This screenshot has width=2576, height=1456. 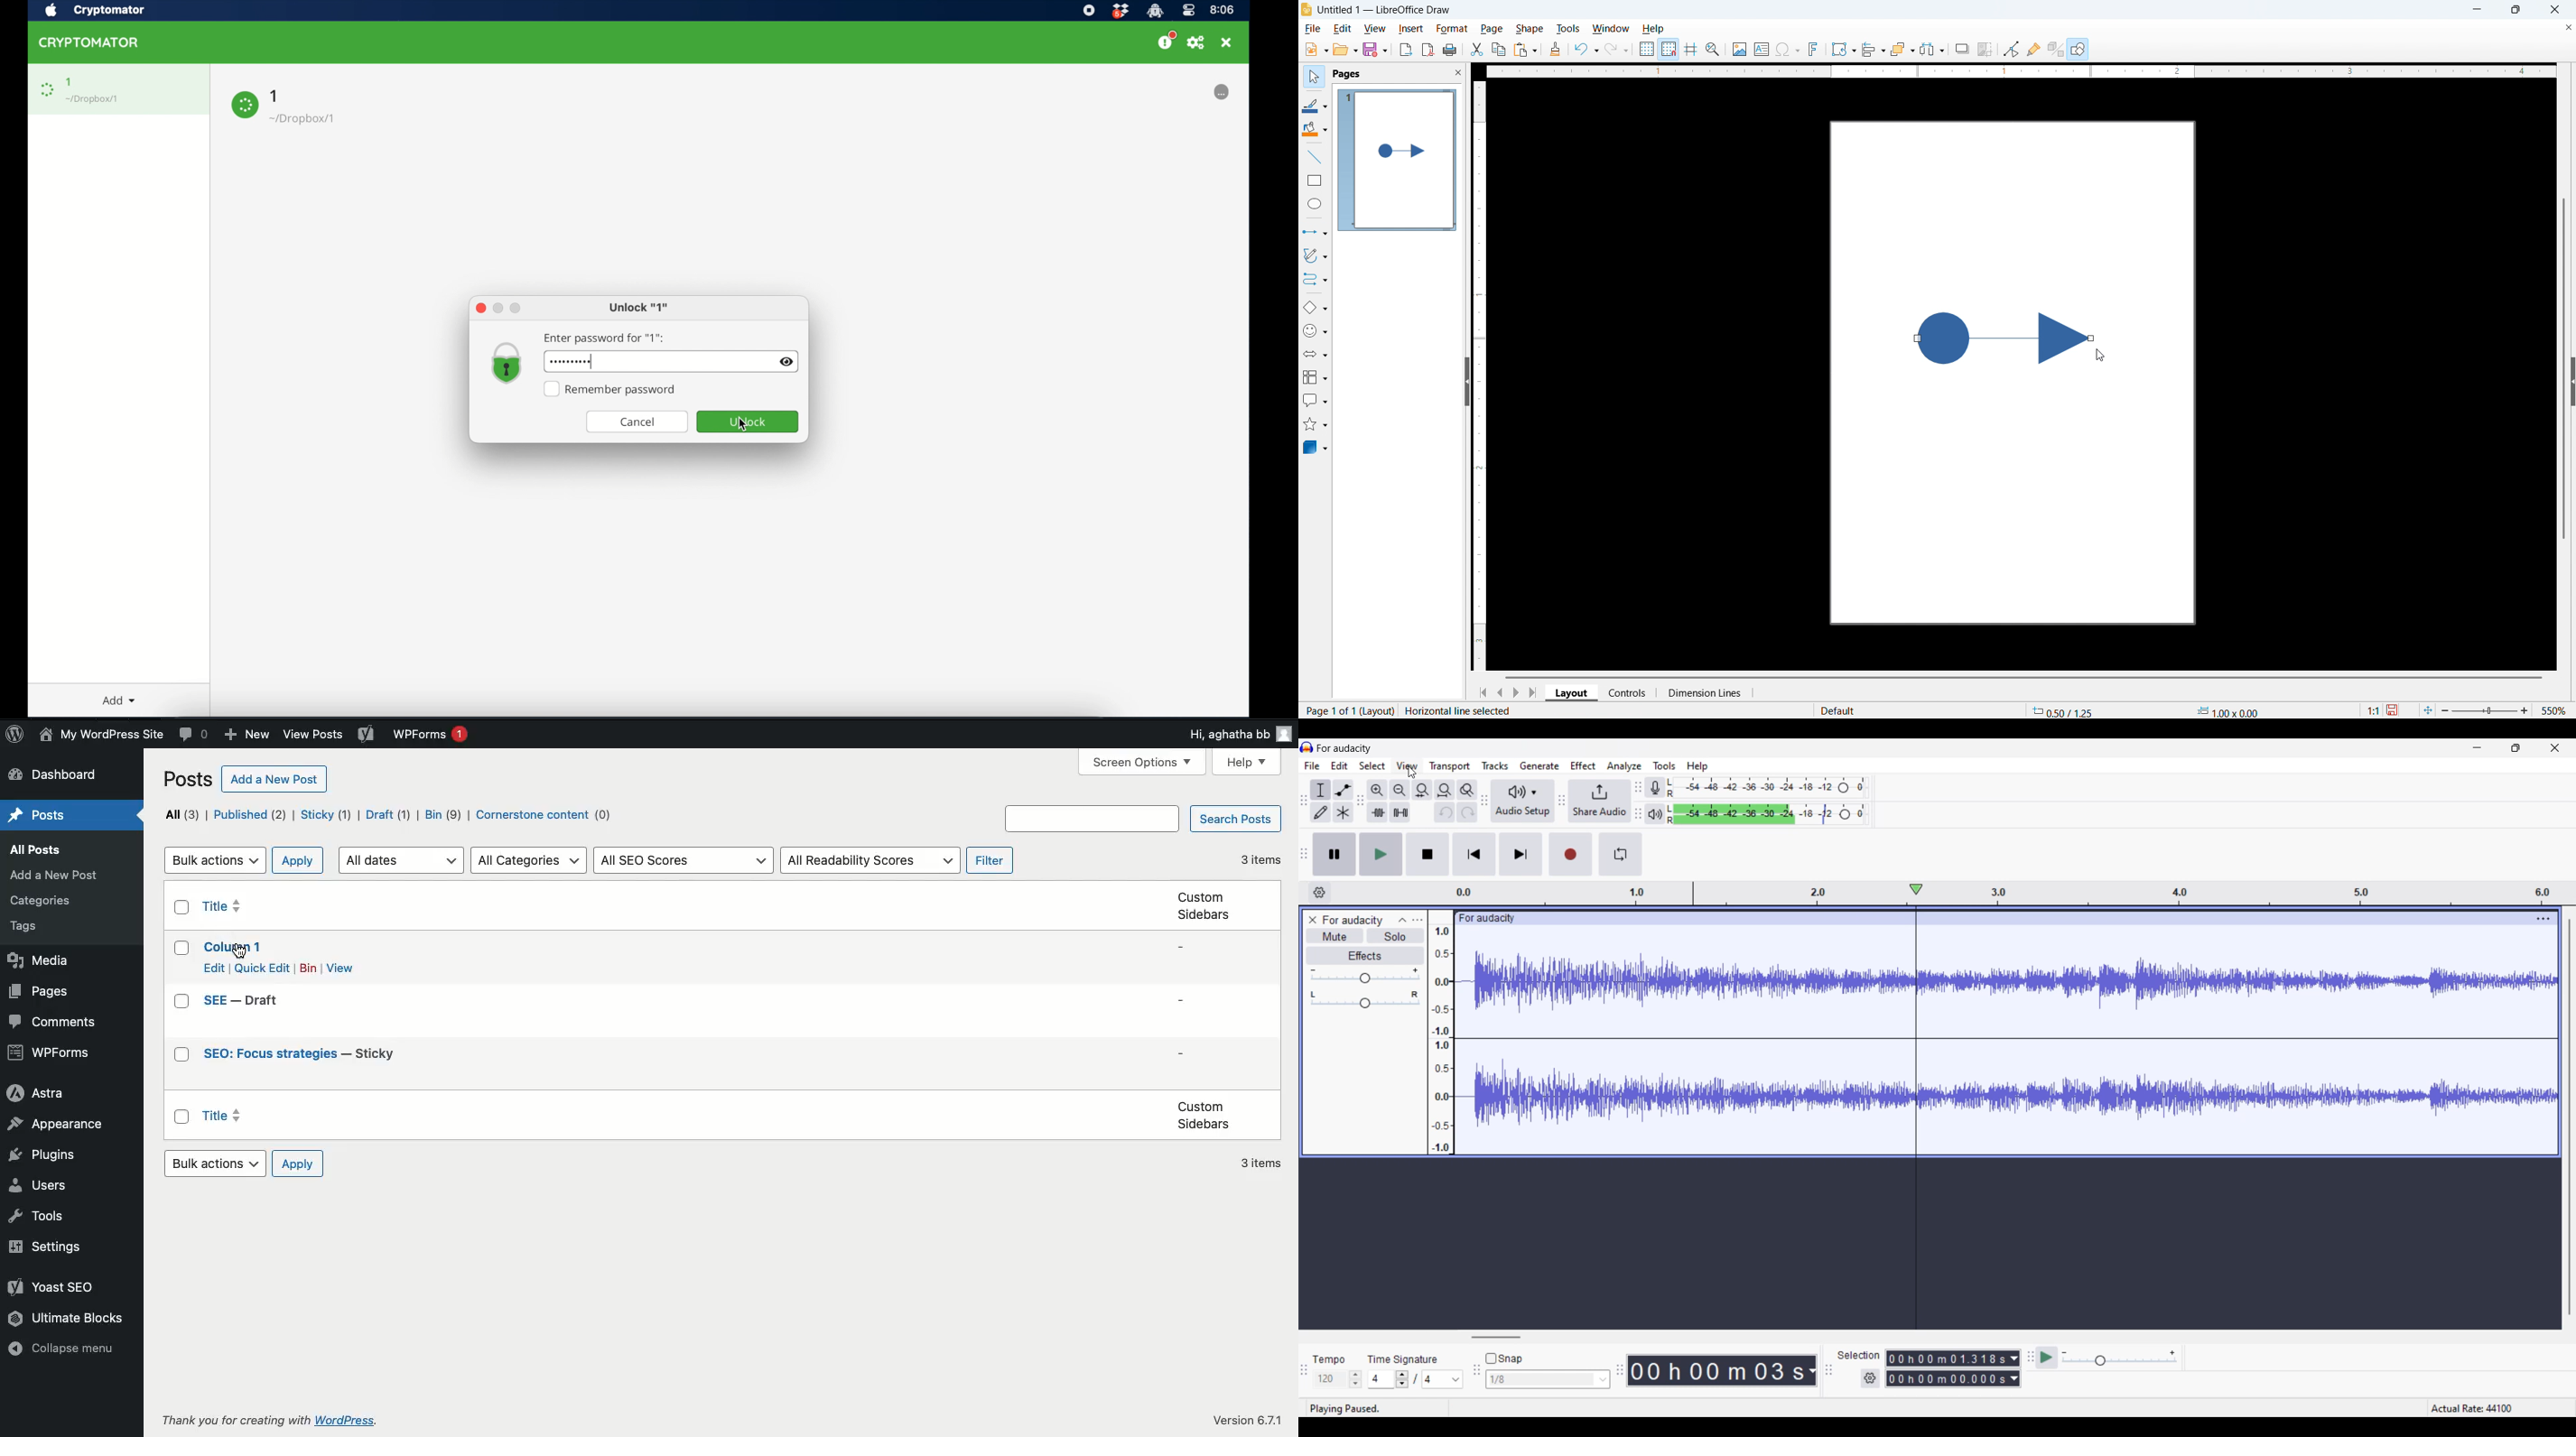 I want to click on 1:1, so click(x=2374, y=710).